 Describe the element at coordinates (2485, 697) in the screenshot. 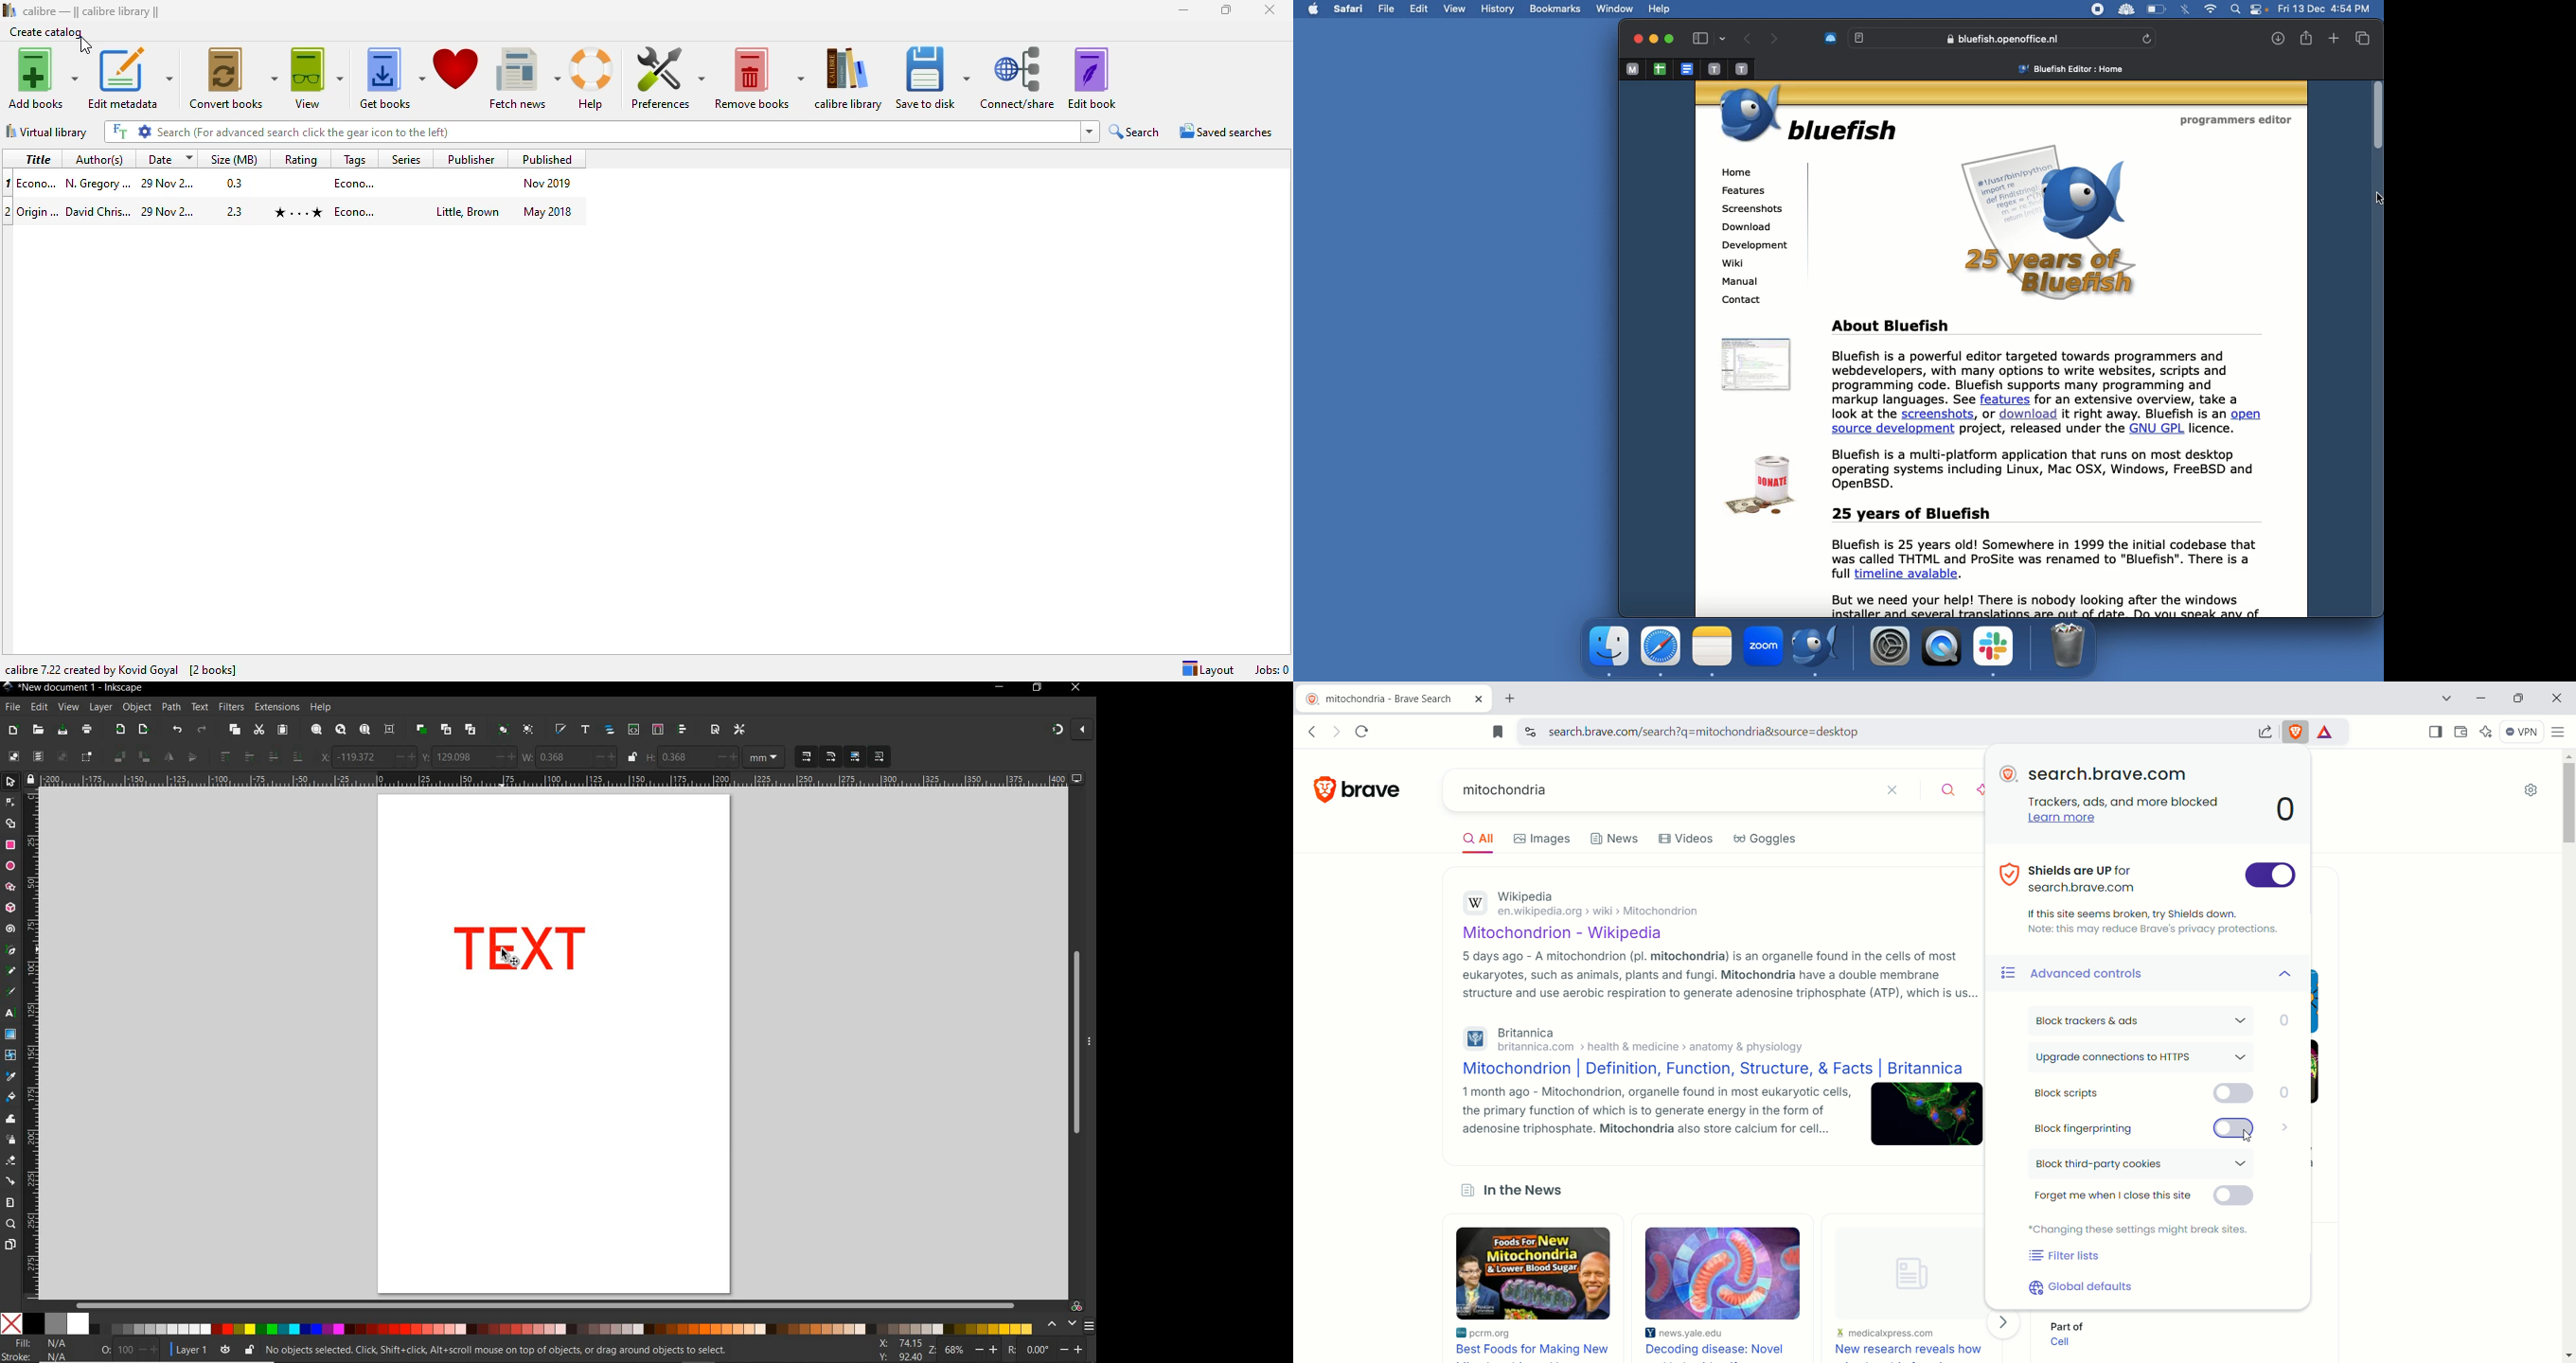

I see `minimize` at that location.